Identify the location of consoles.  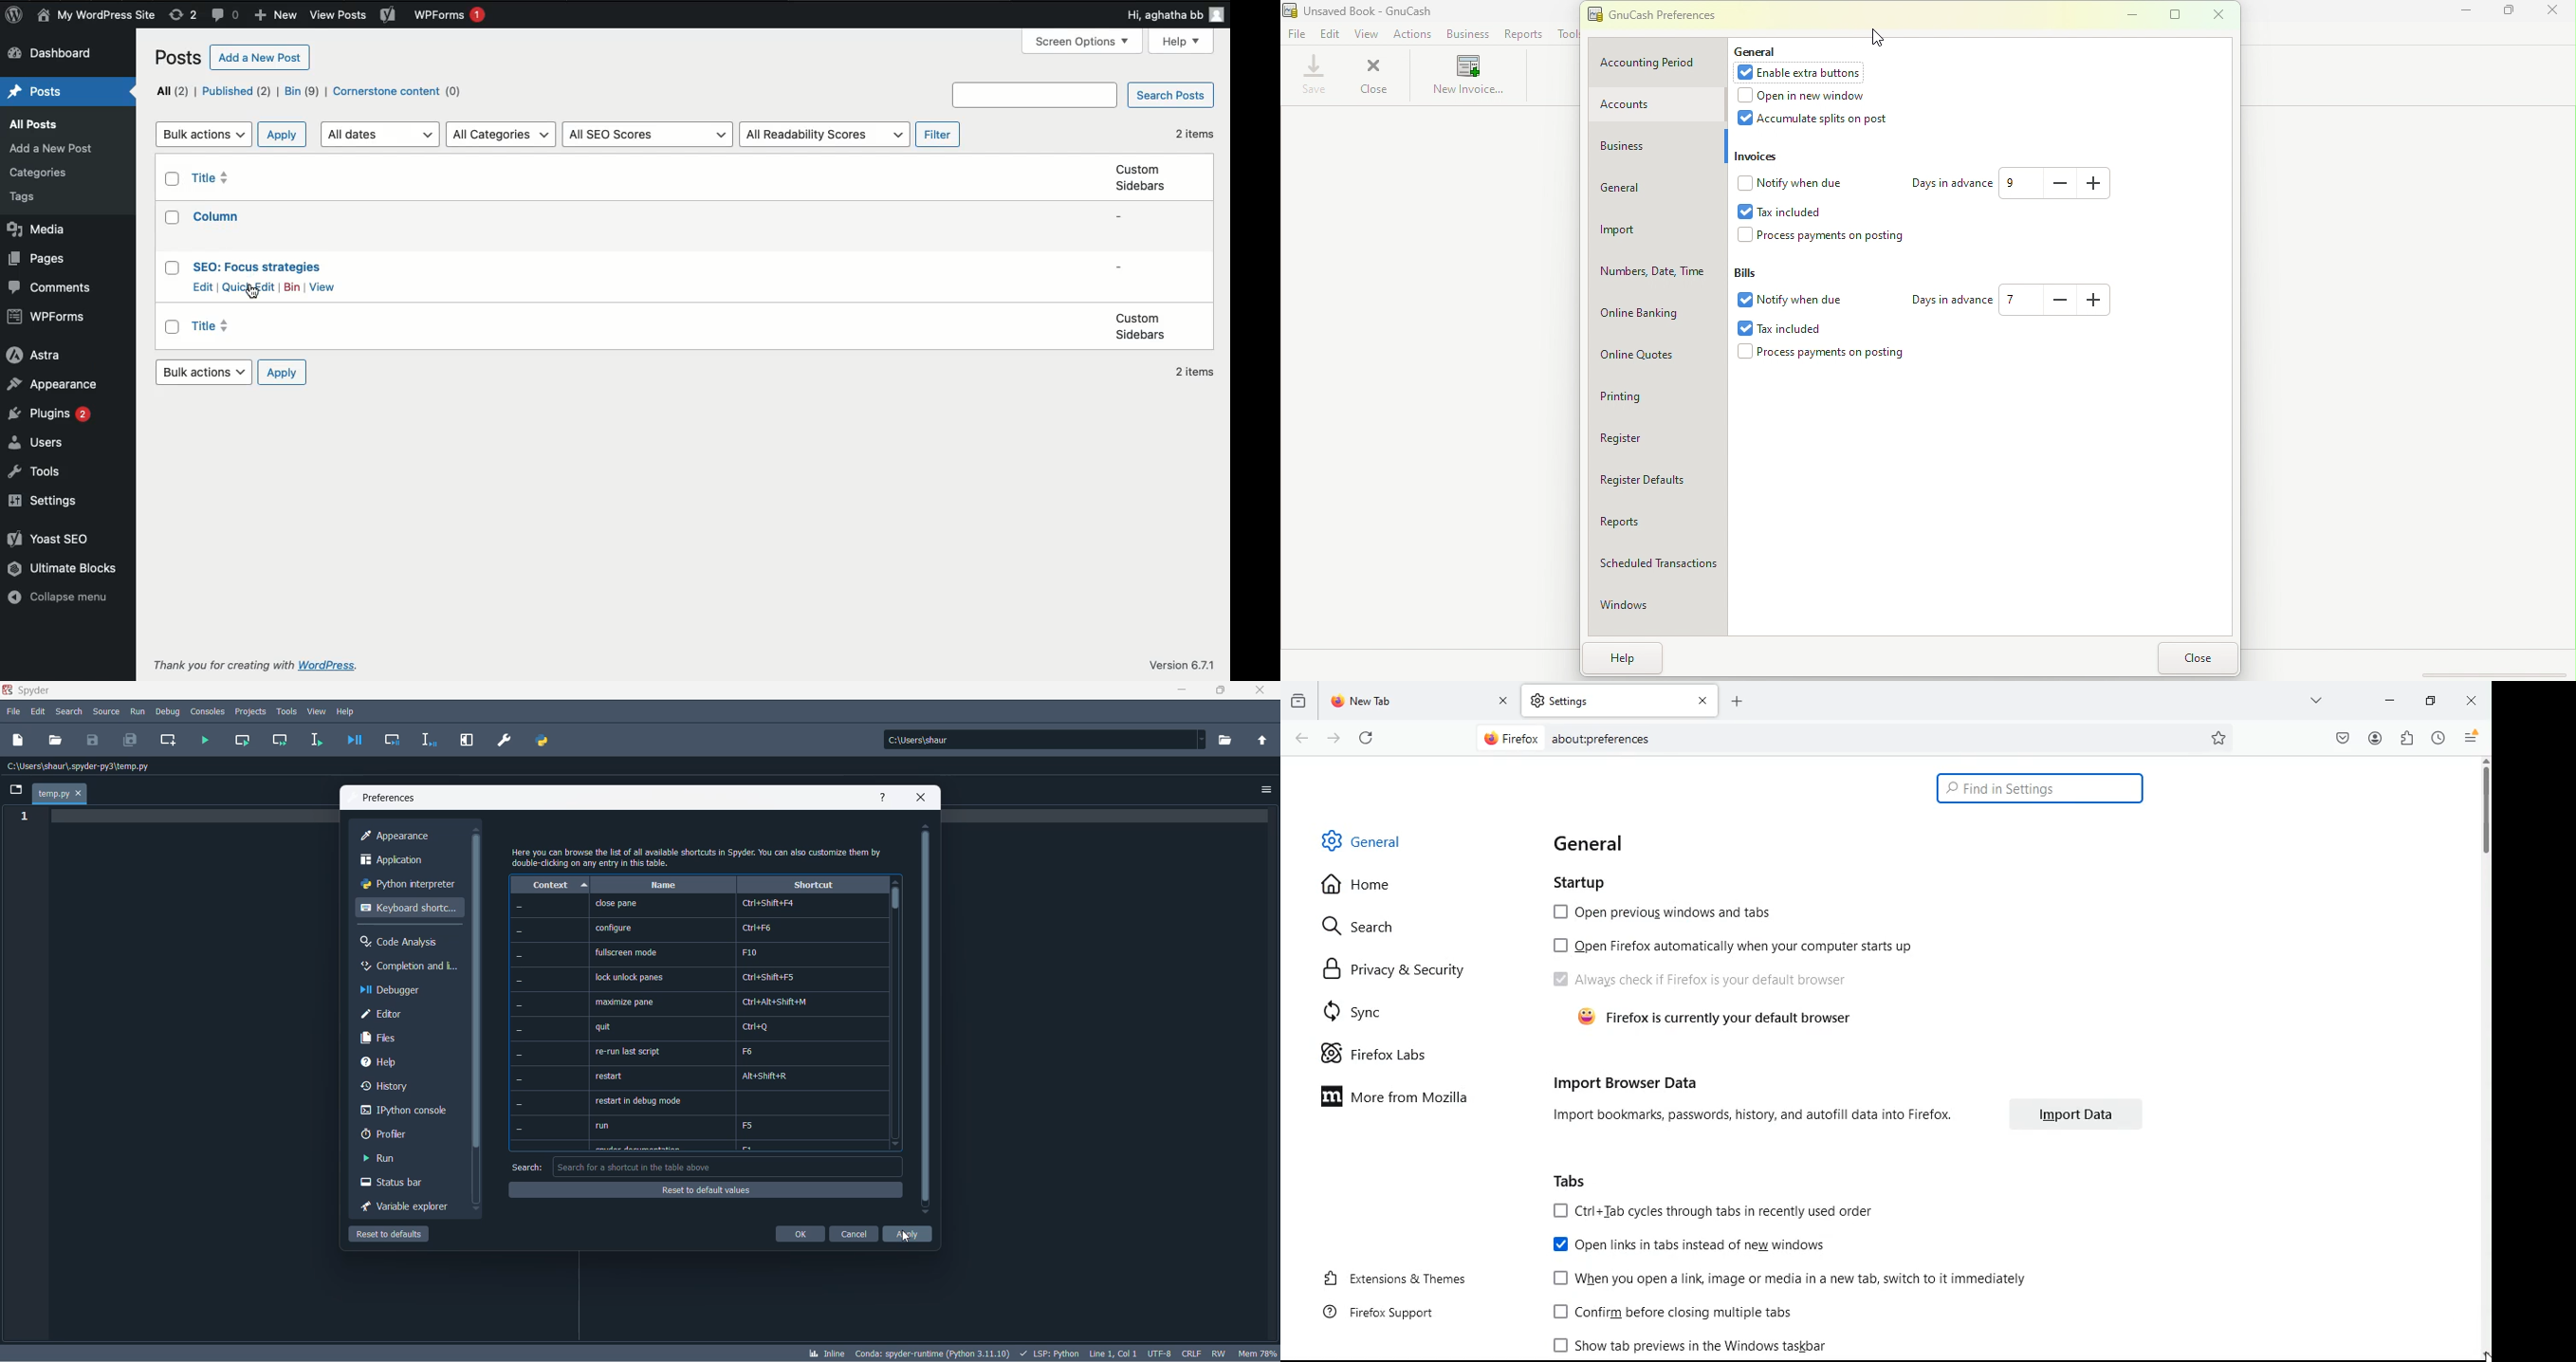
(208, 710).